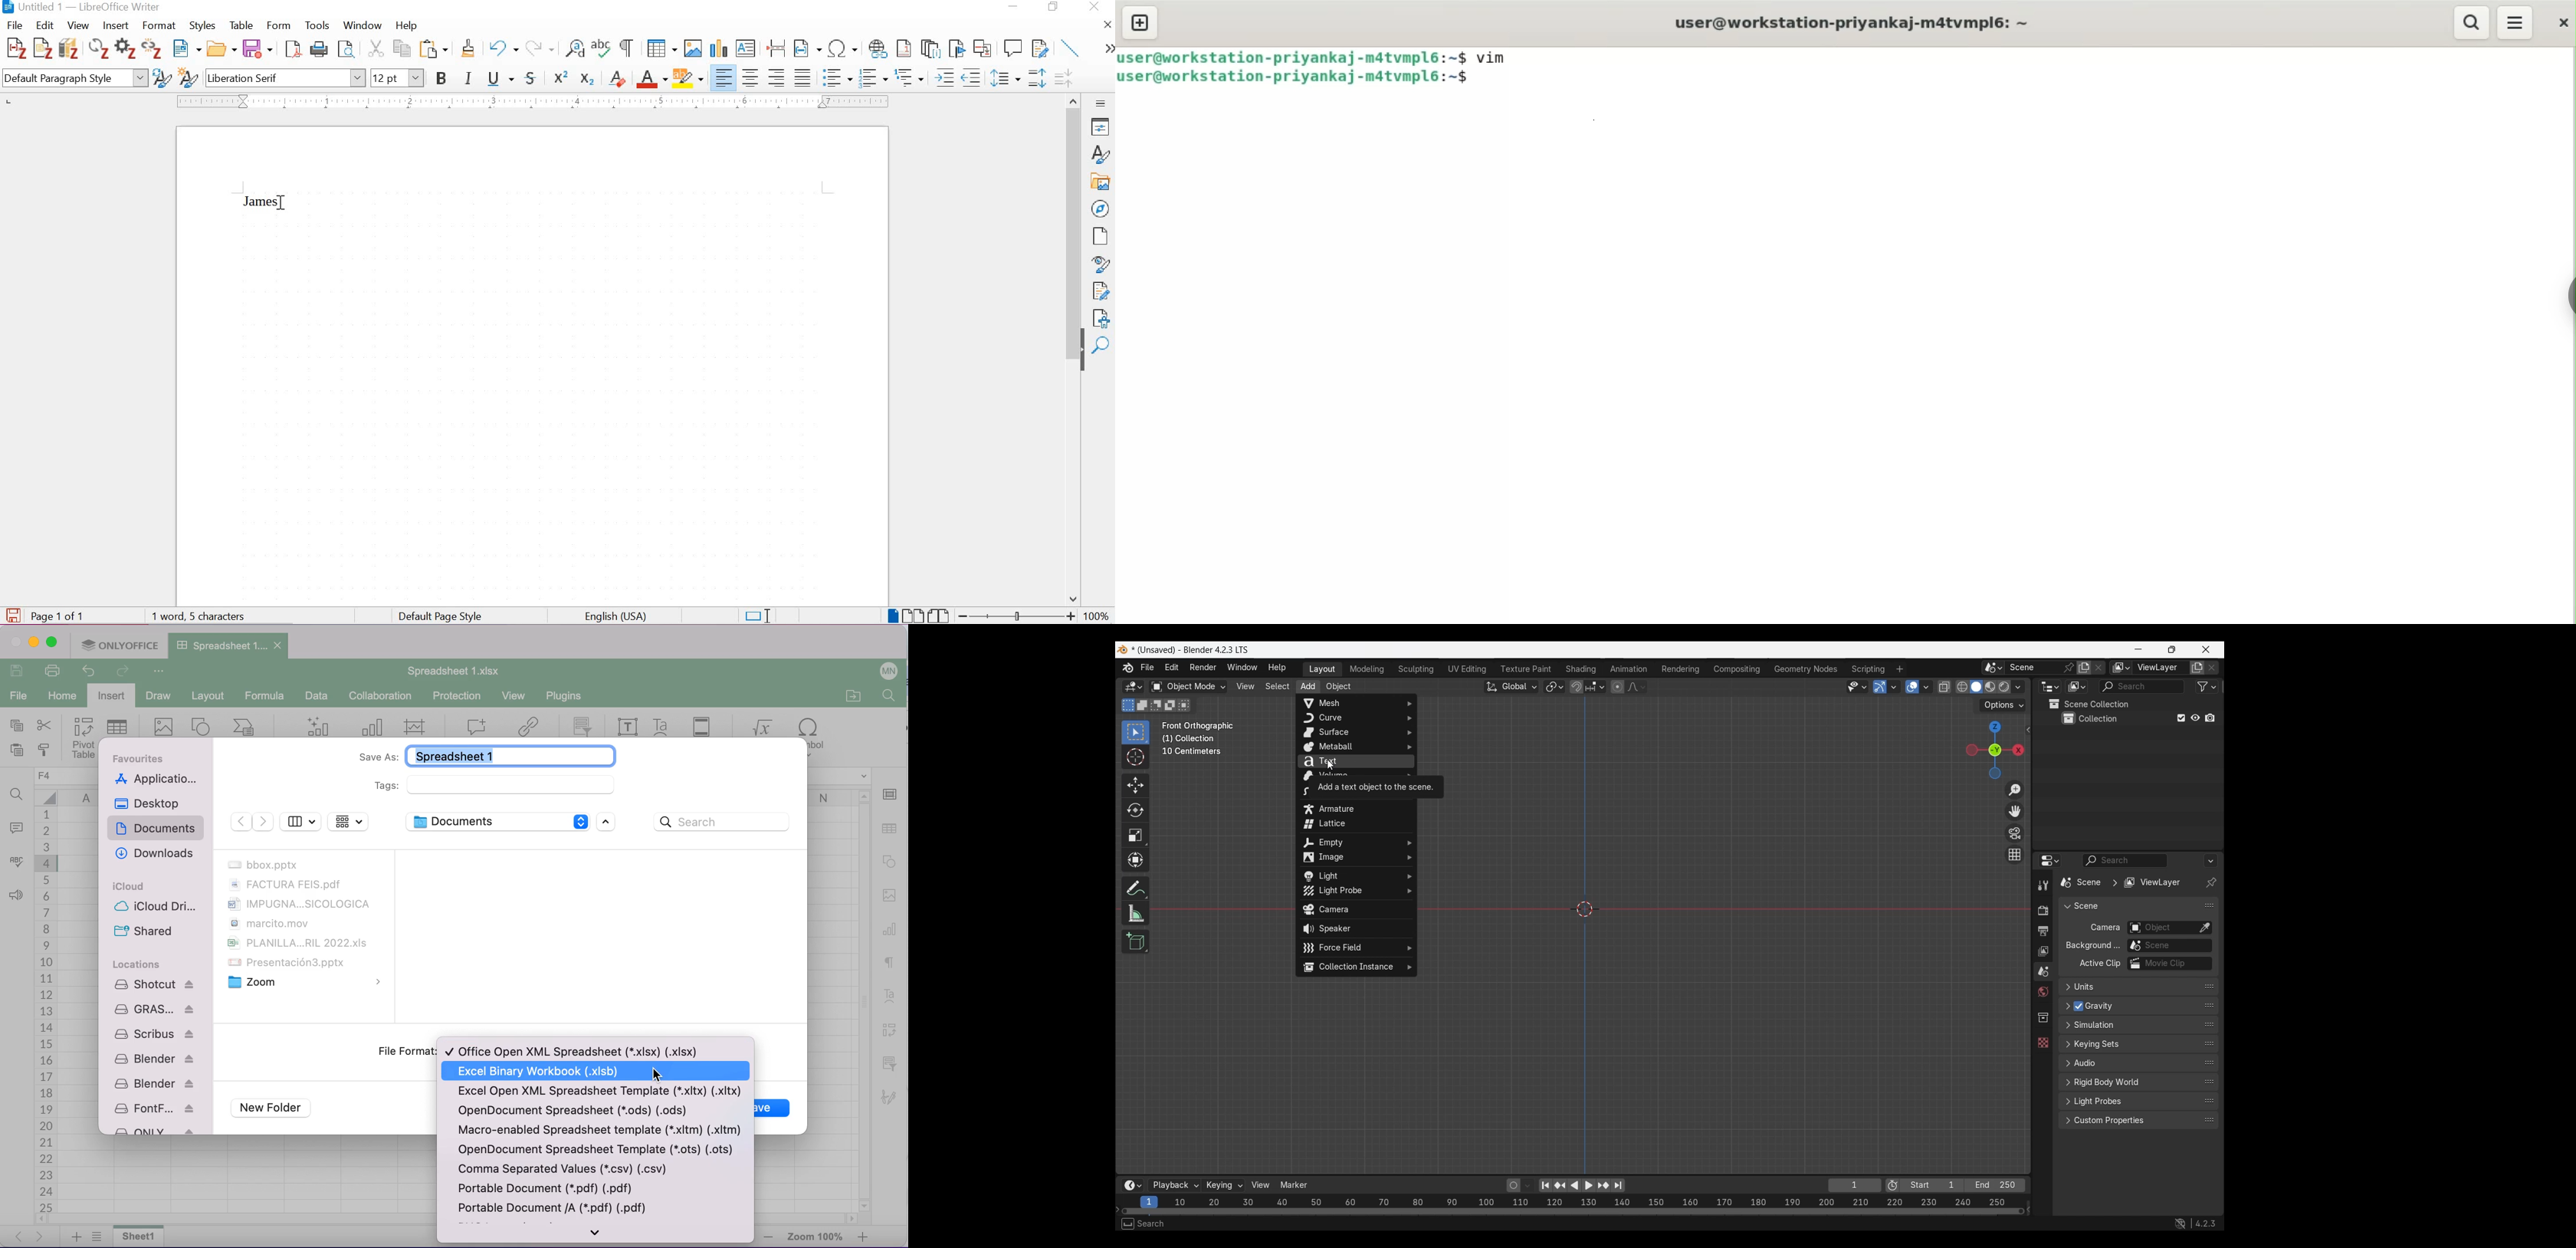 This screenshot has height=1260, width=2576. Describe the element at coordinates (349, 822) in the screenshot. I see `group items by` at that location.